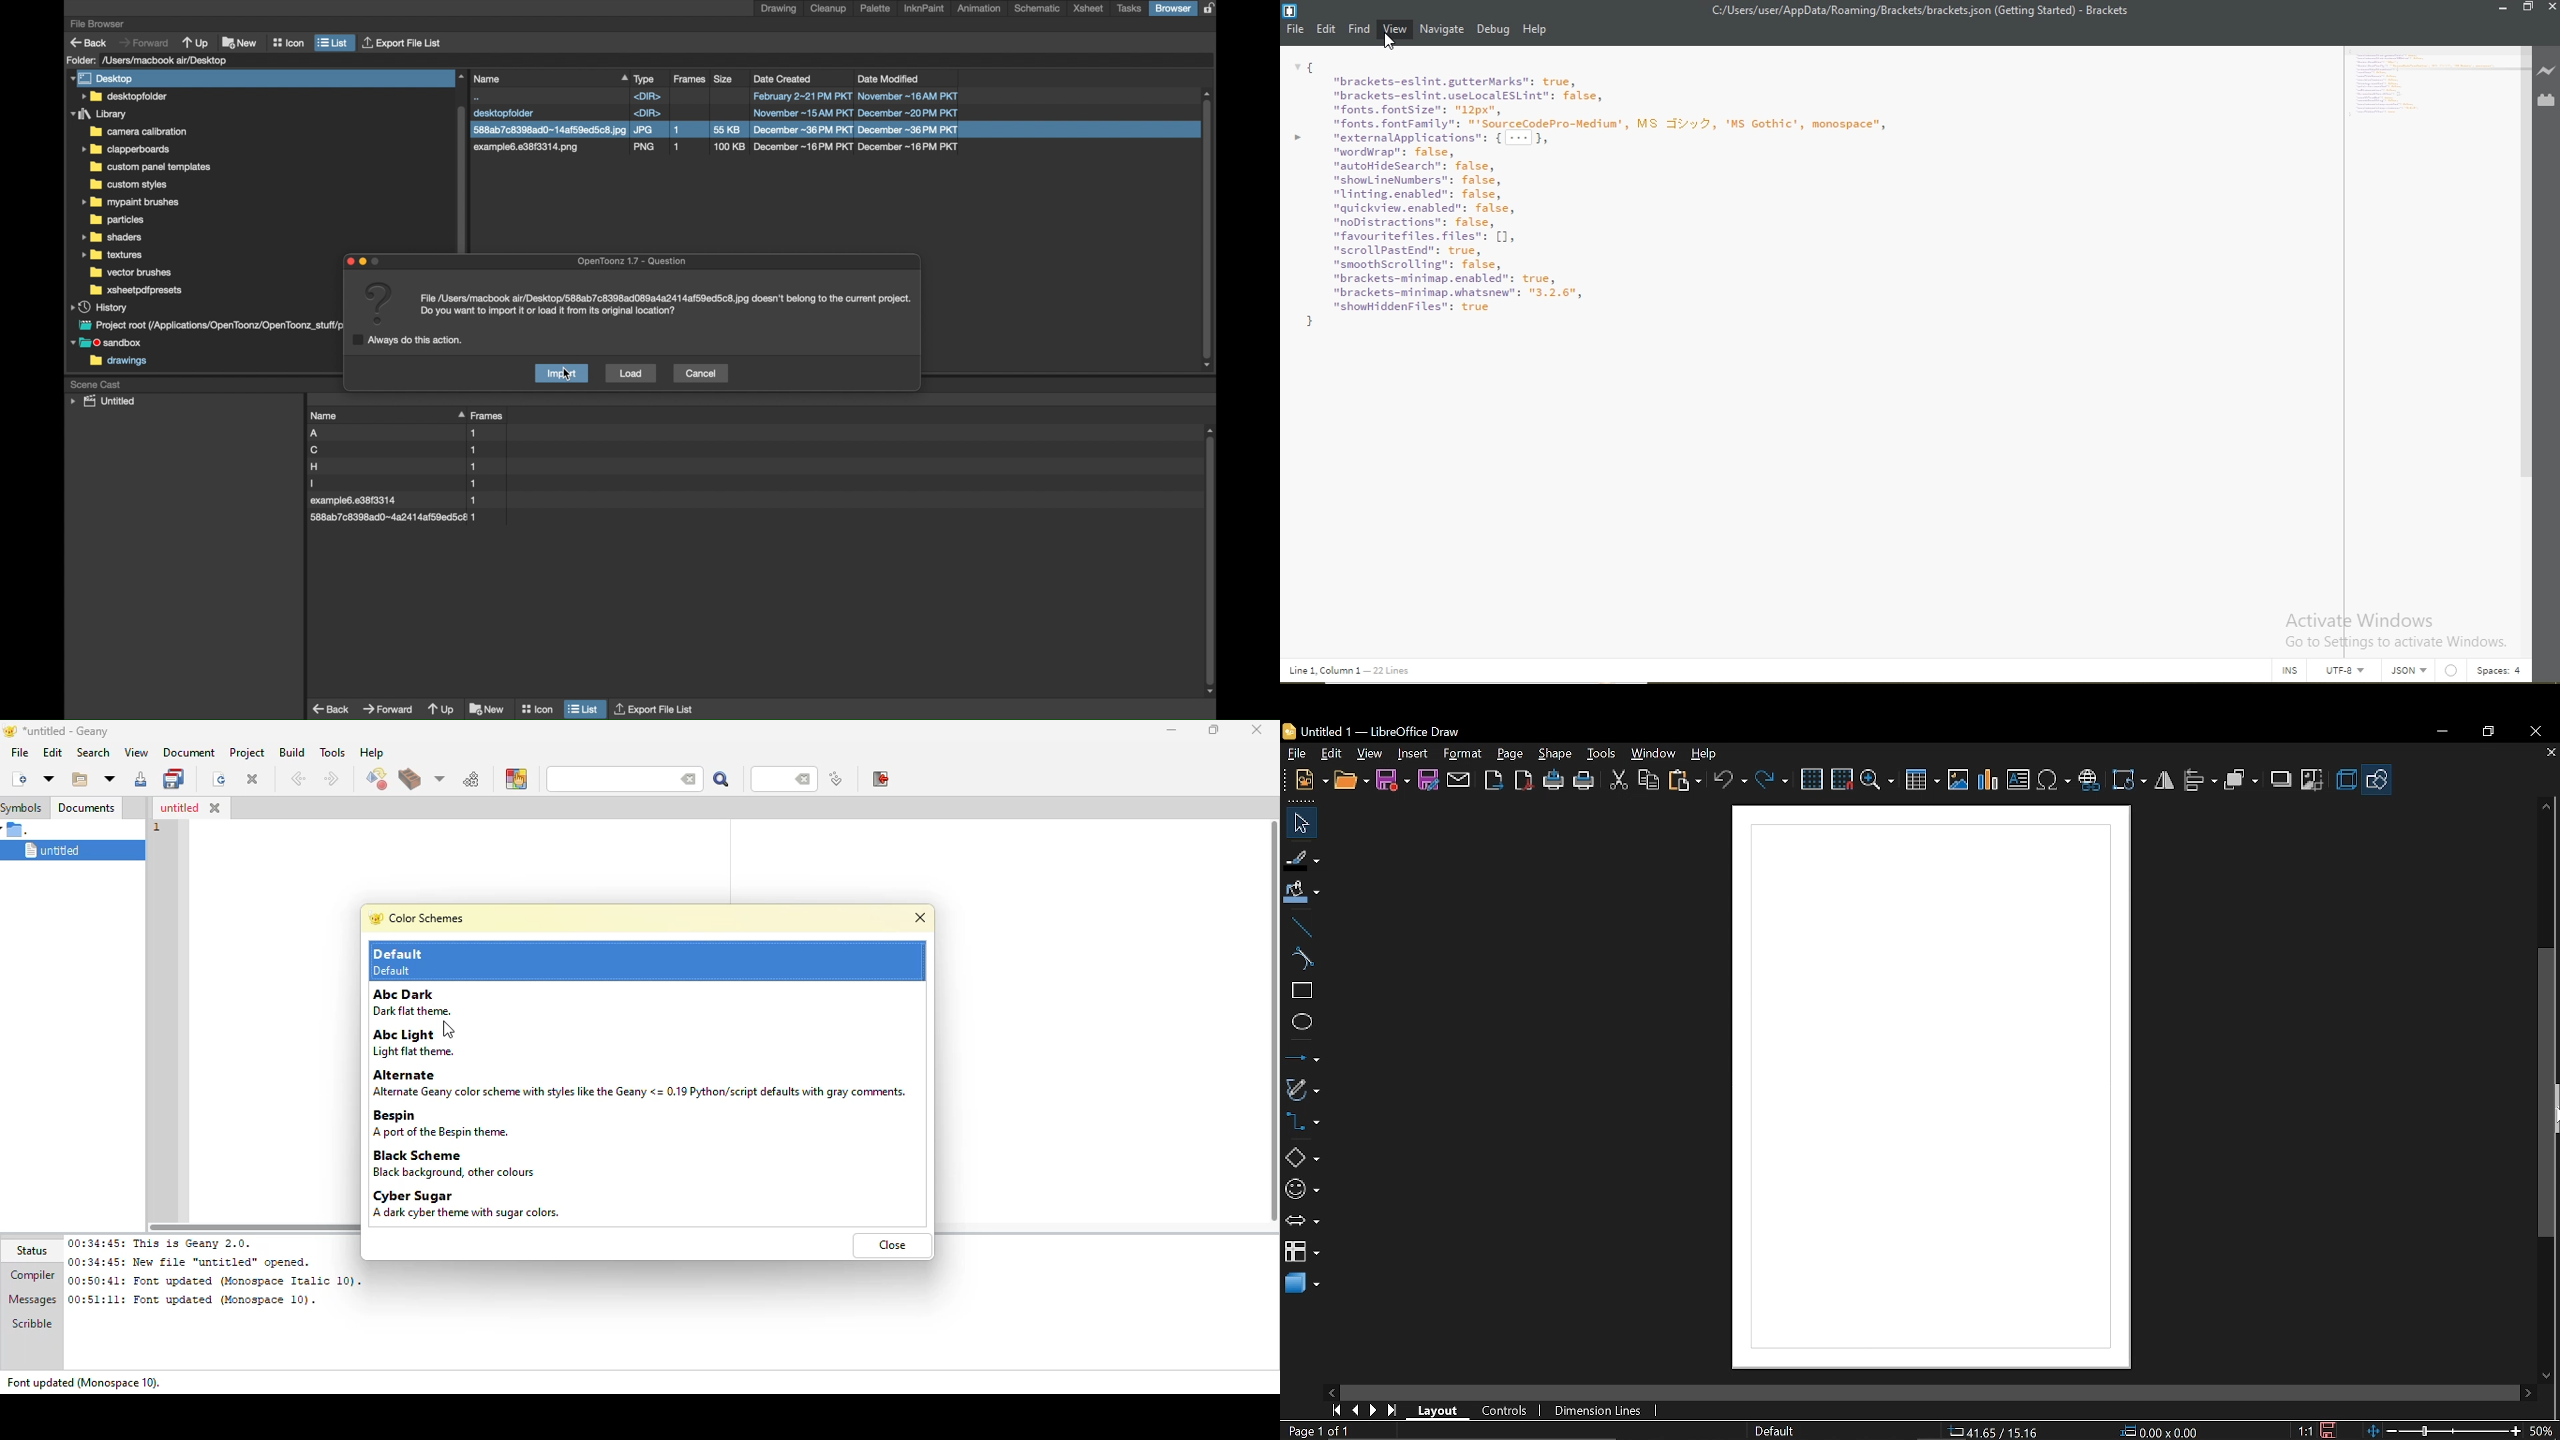 The width and height of the screenshot is (2576, 1456). I want to click on Extension Manager, so click(2546, 101).